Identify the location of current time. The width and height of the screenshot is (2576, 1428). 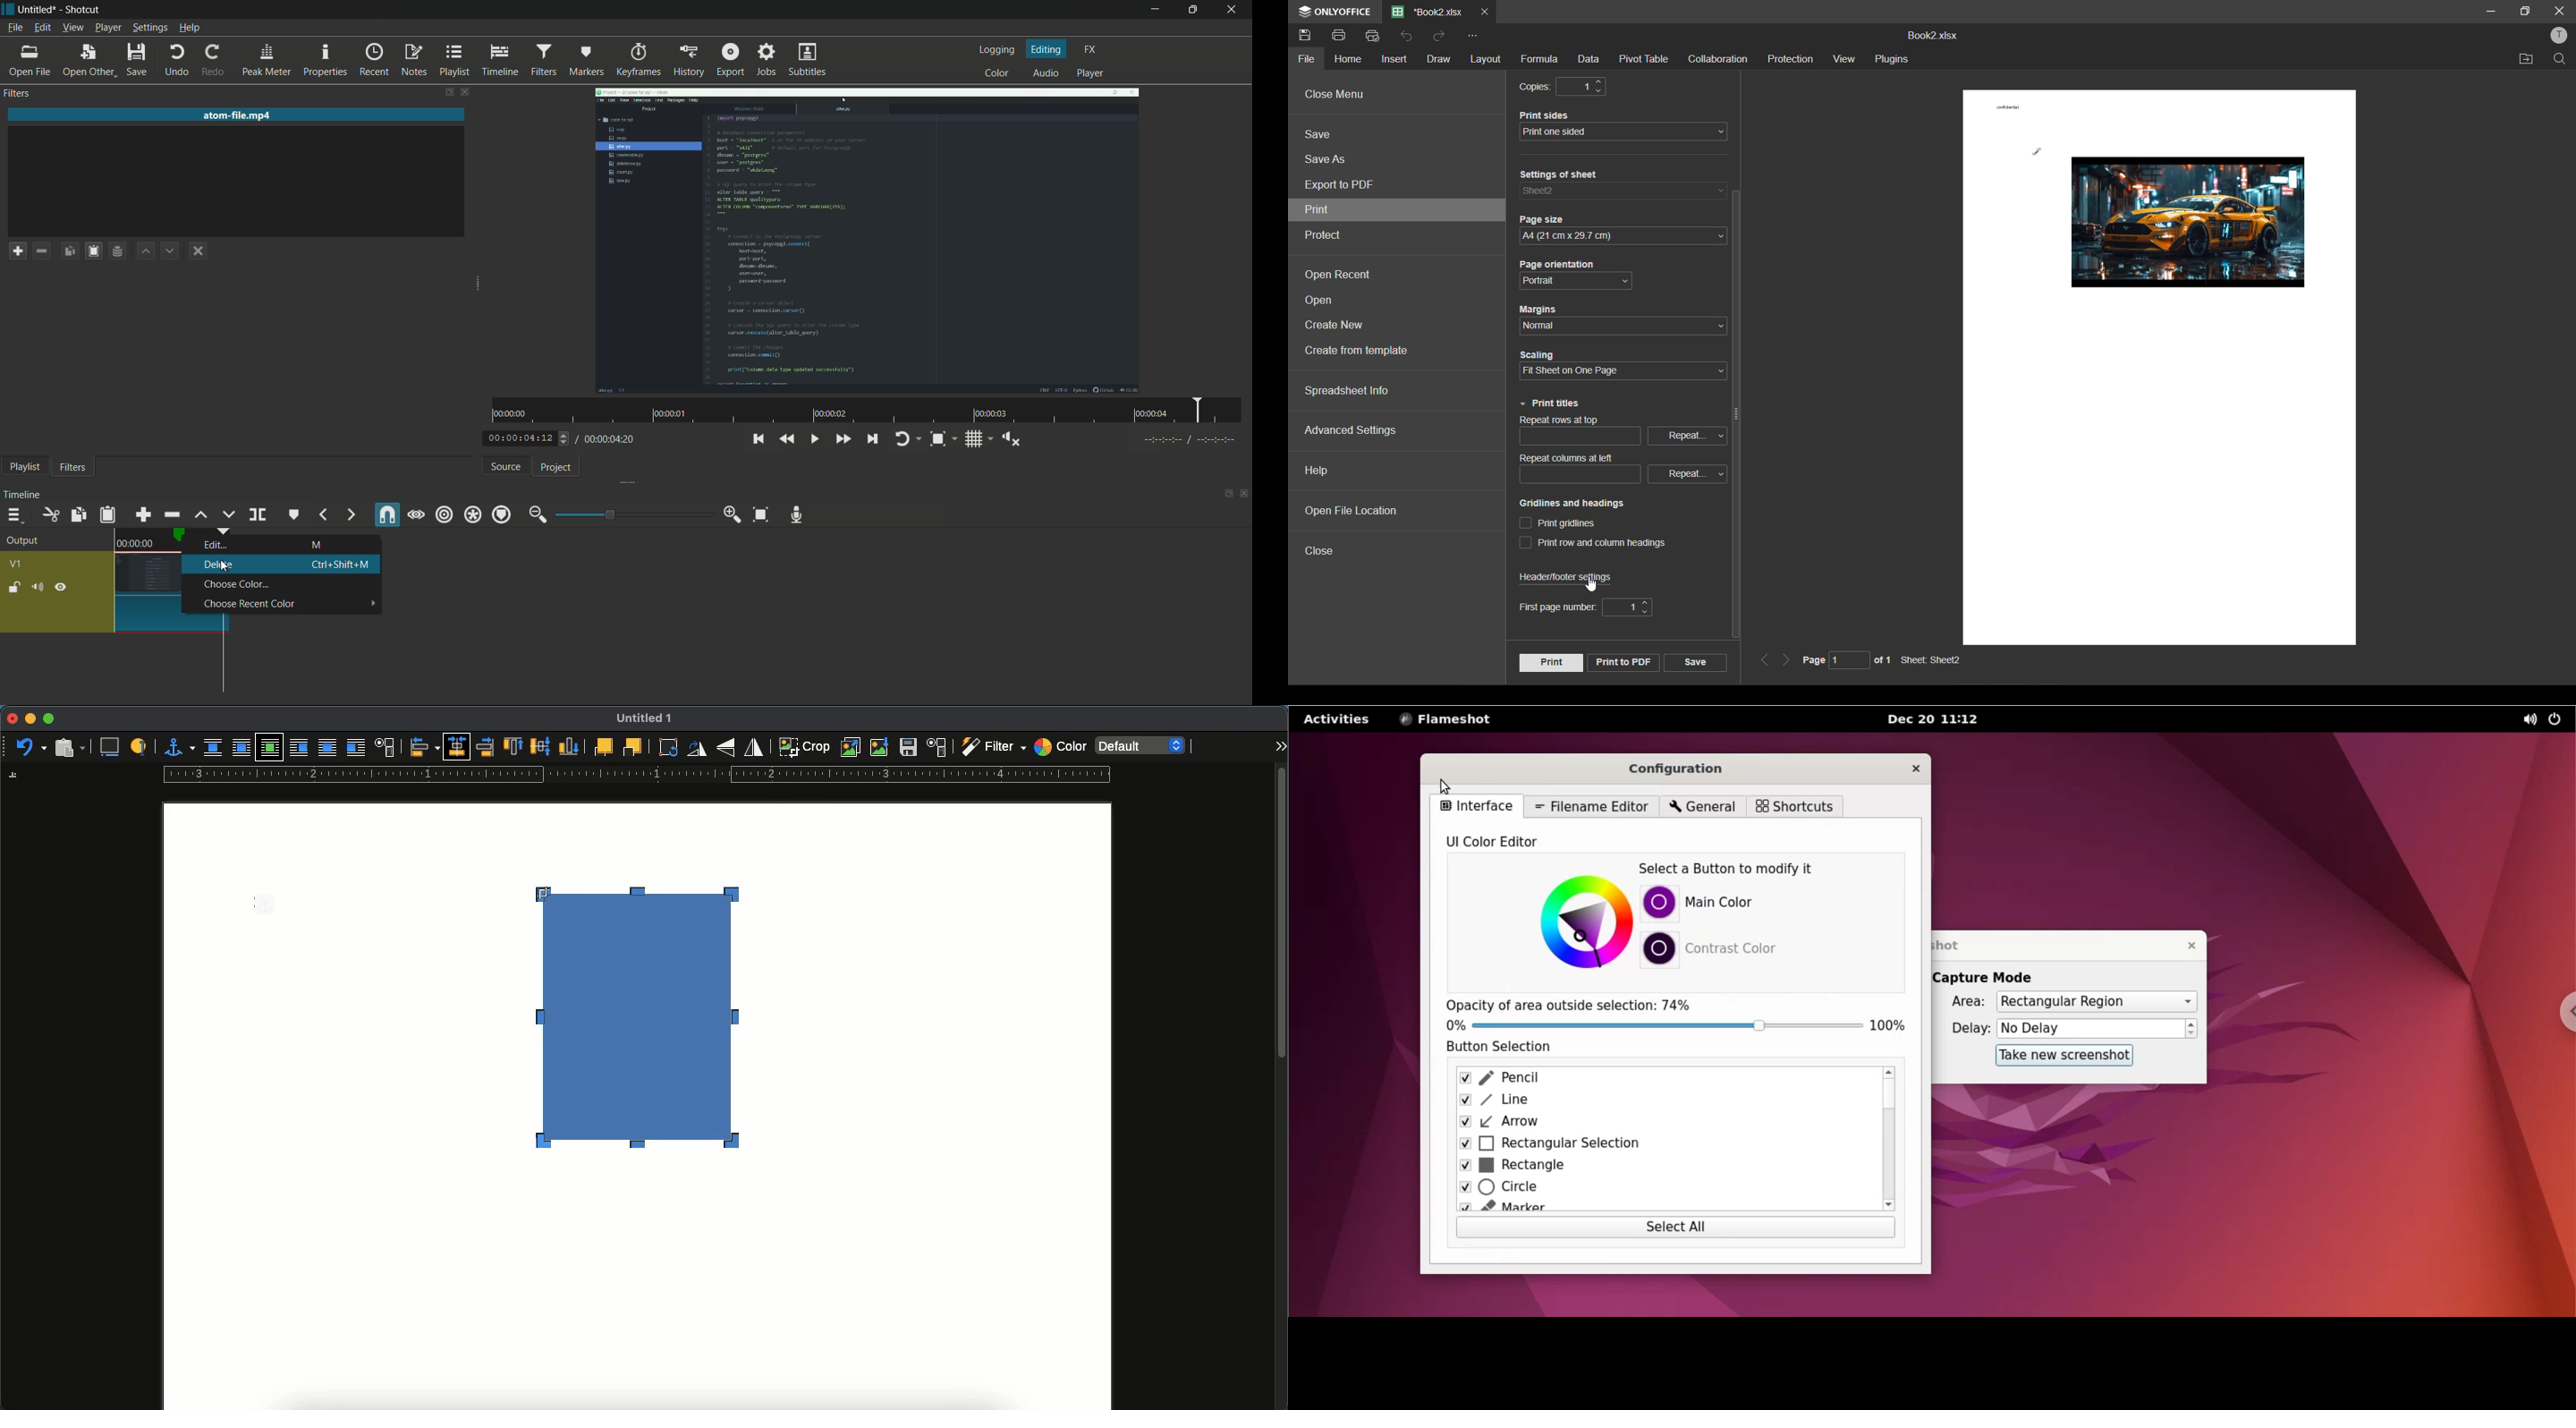
(519, 439).